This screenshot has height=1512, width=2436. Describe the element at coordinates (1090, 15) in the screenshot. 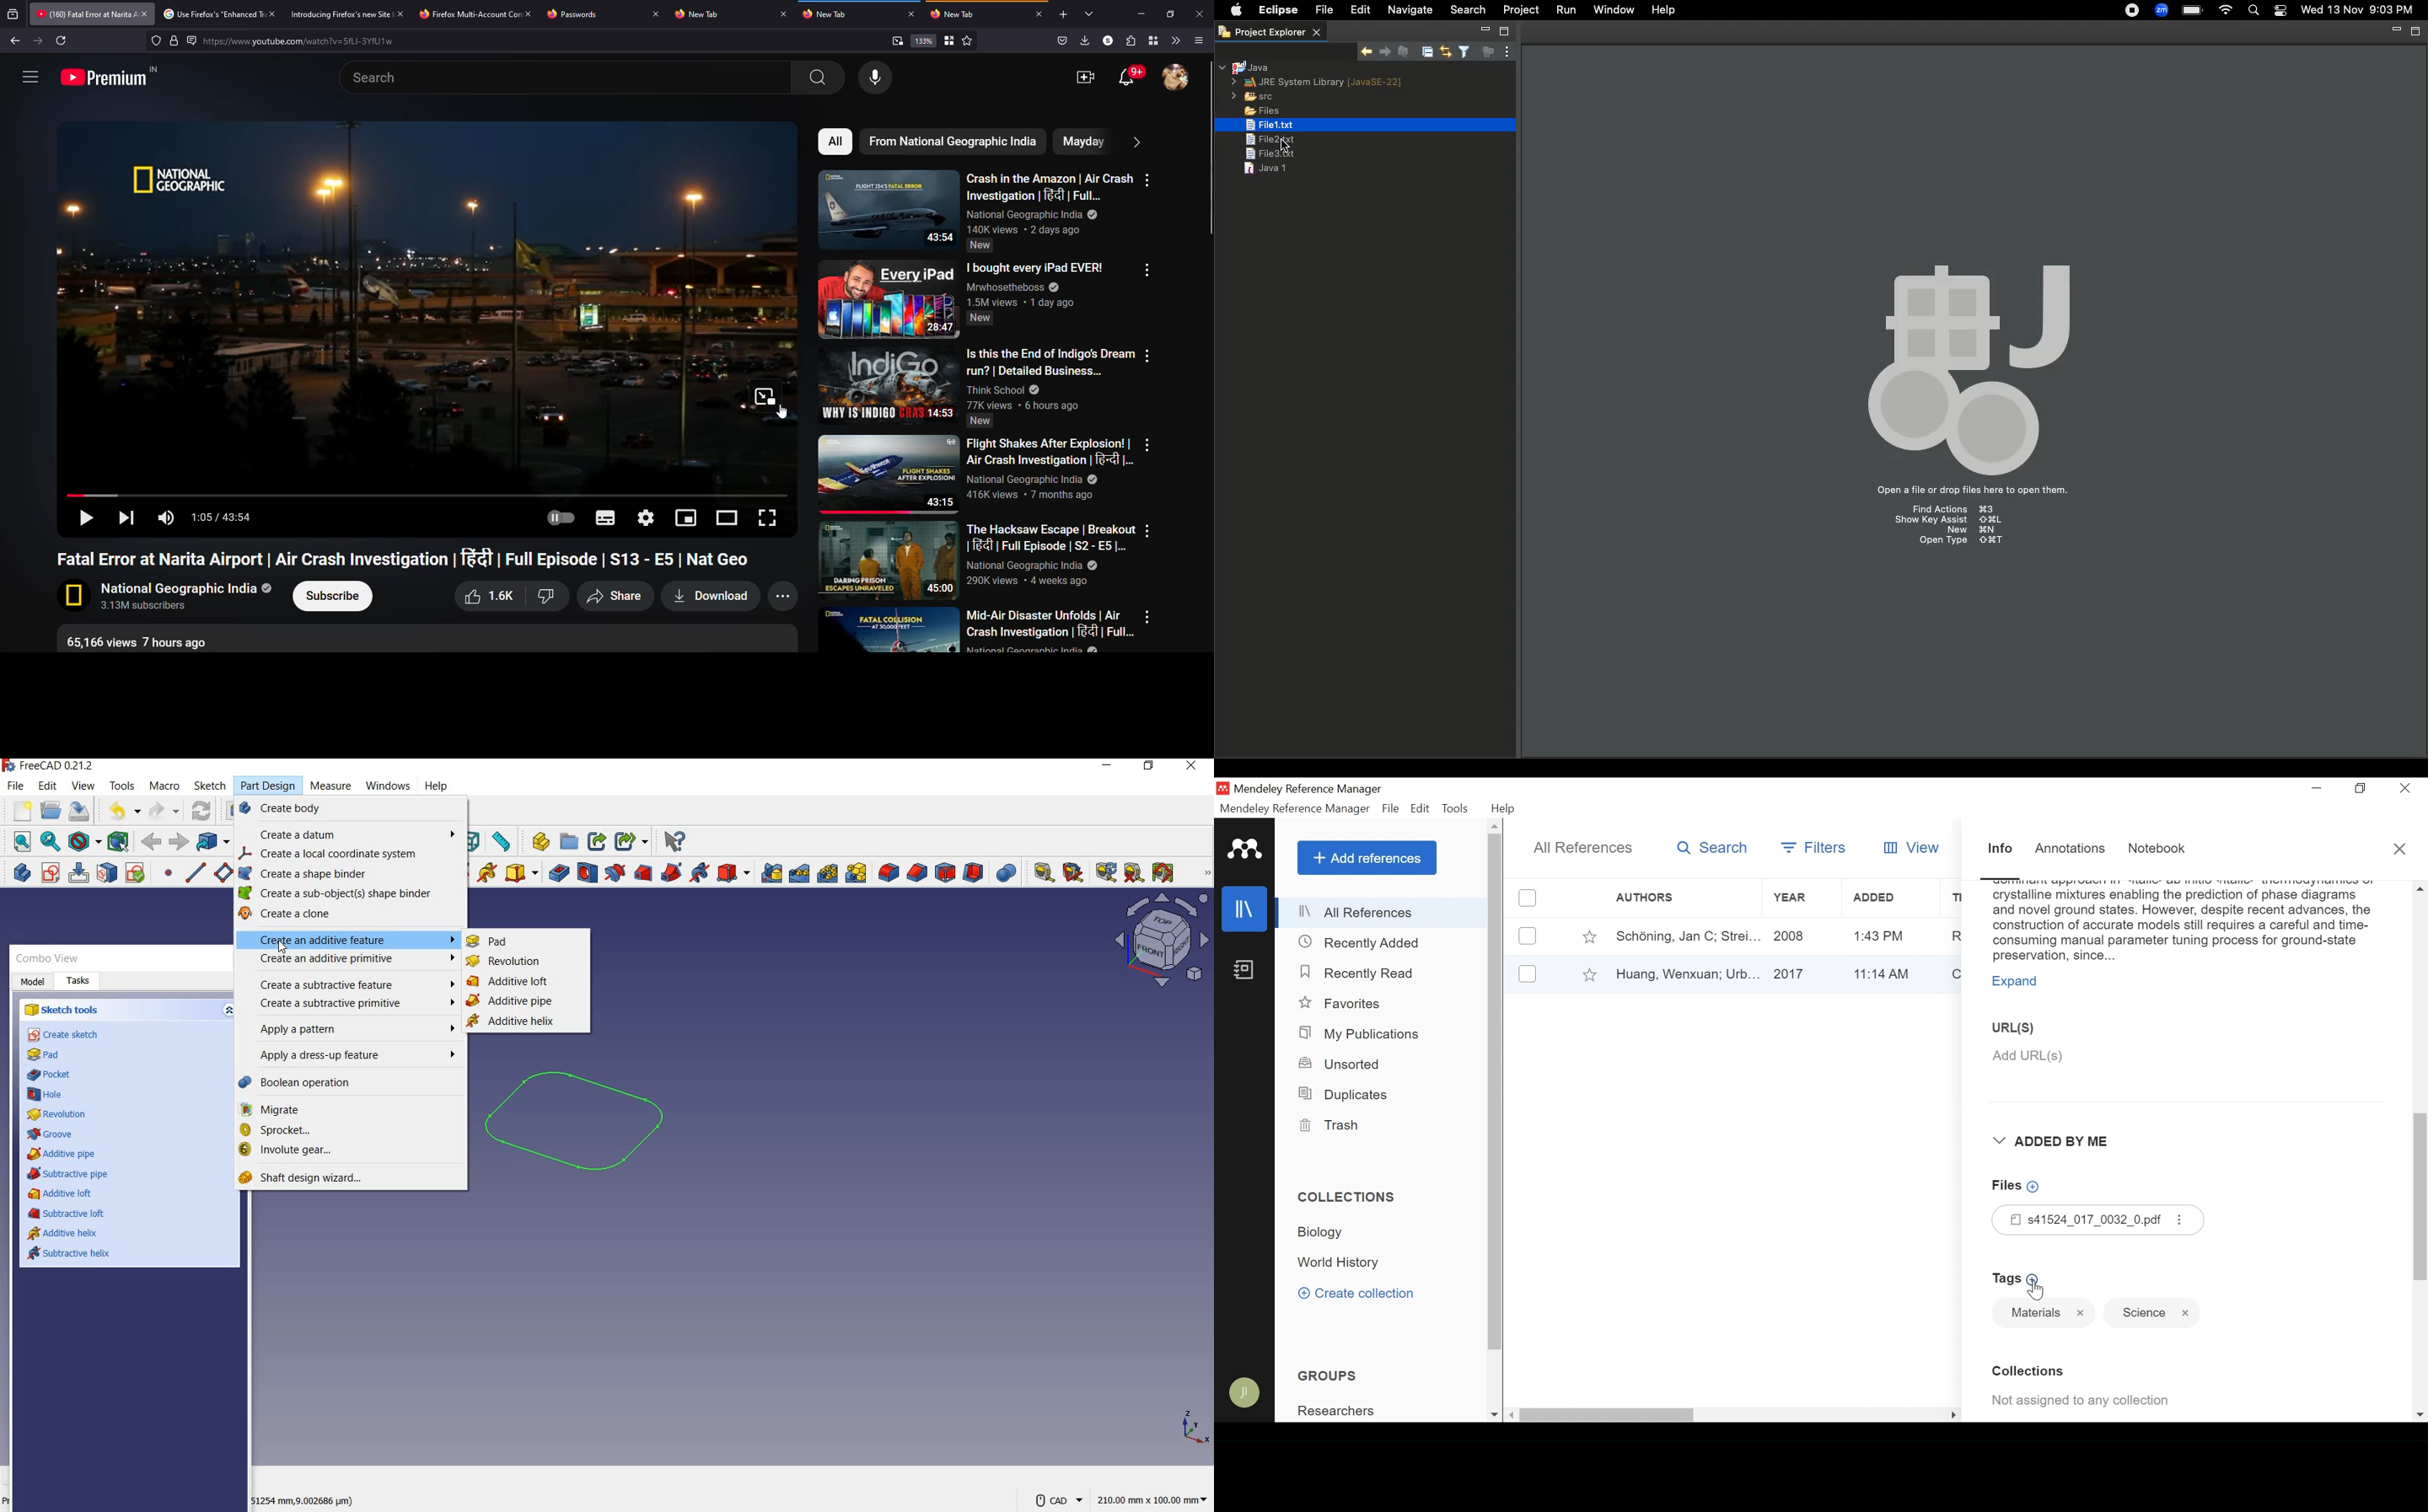

I see `tabs` at that location.